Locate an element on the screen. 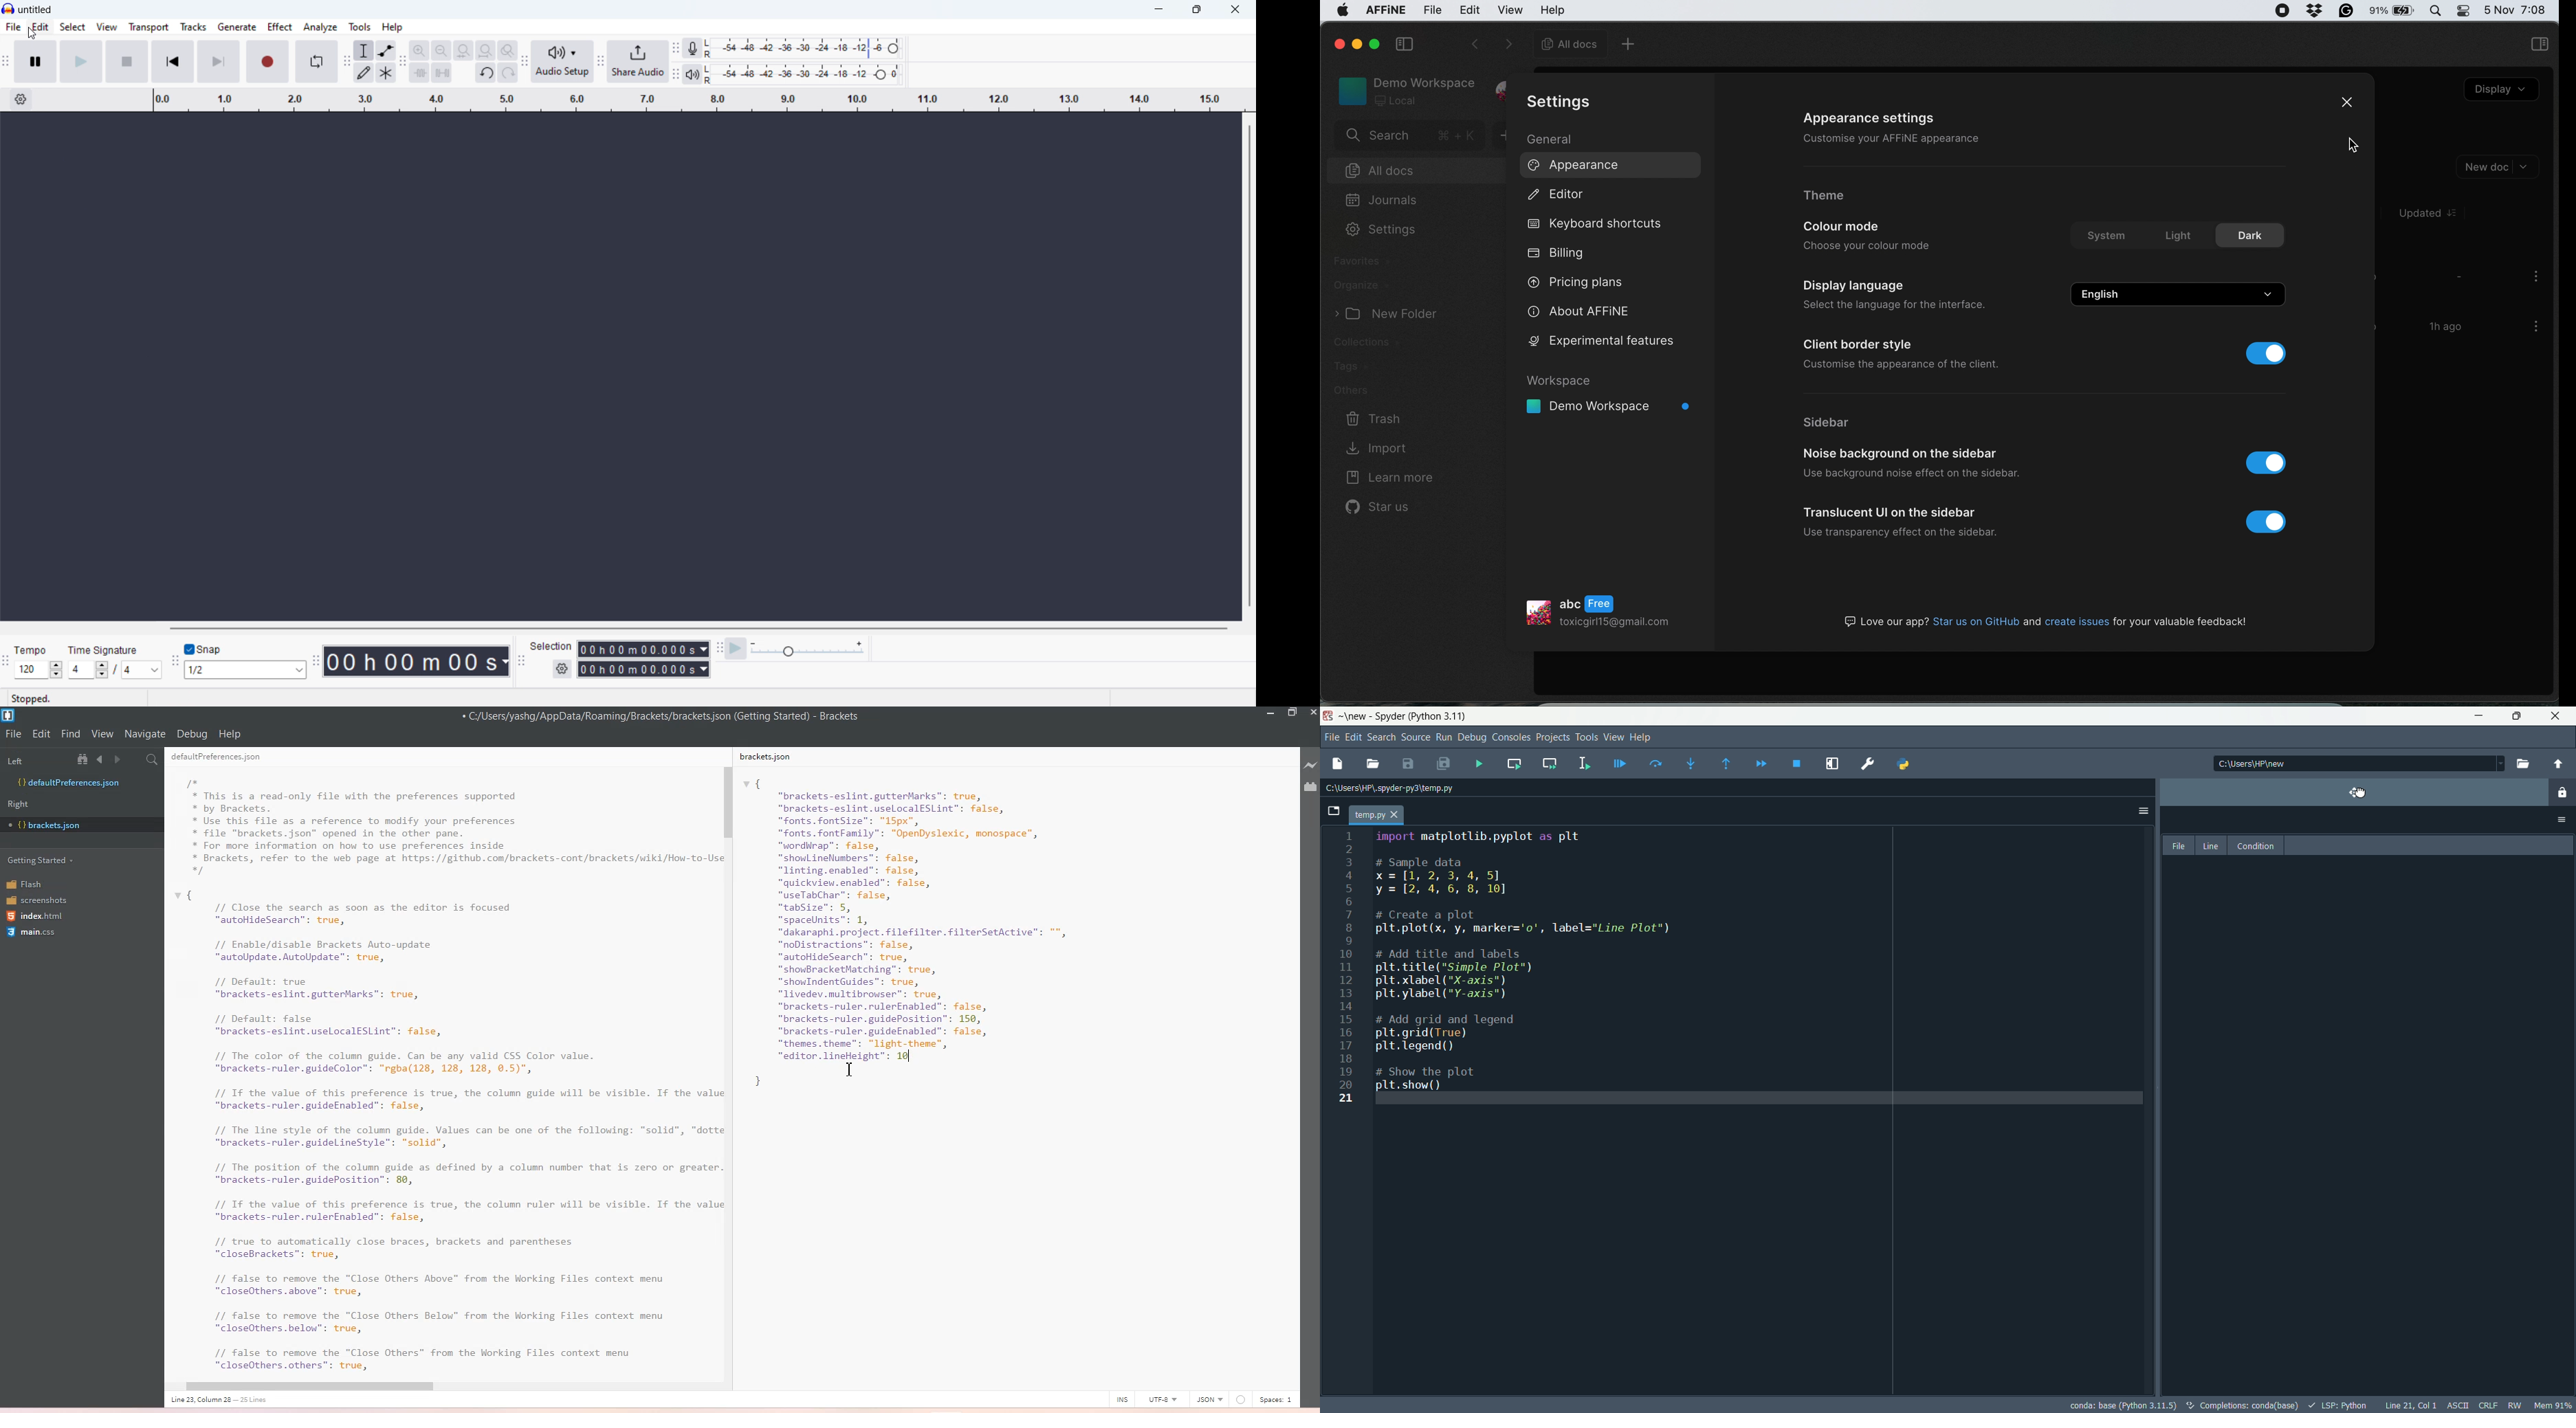  line is located at coordinates (2212, 845).